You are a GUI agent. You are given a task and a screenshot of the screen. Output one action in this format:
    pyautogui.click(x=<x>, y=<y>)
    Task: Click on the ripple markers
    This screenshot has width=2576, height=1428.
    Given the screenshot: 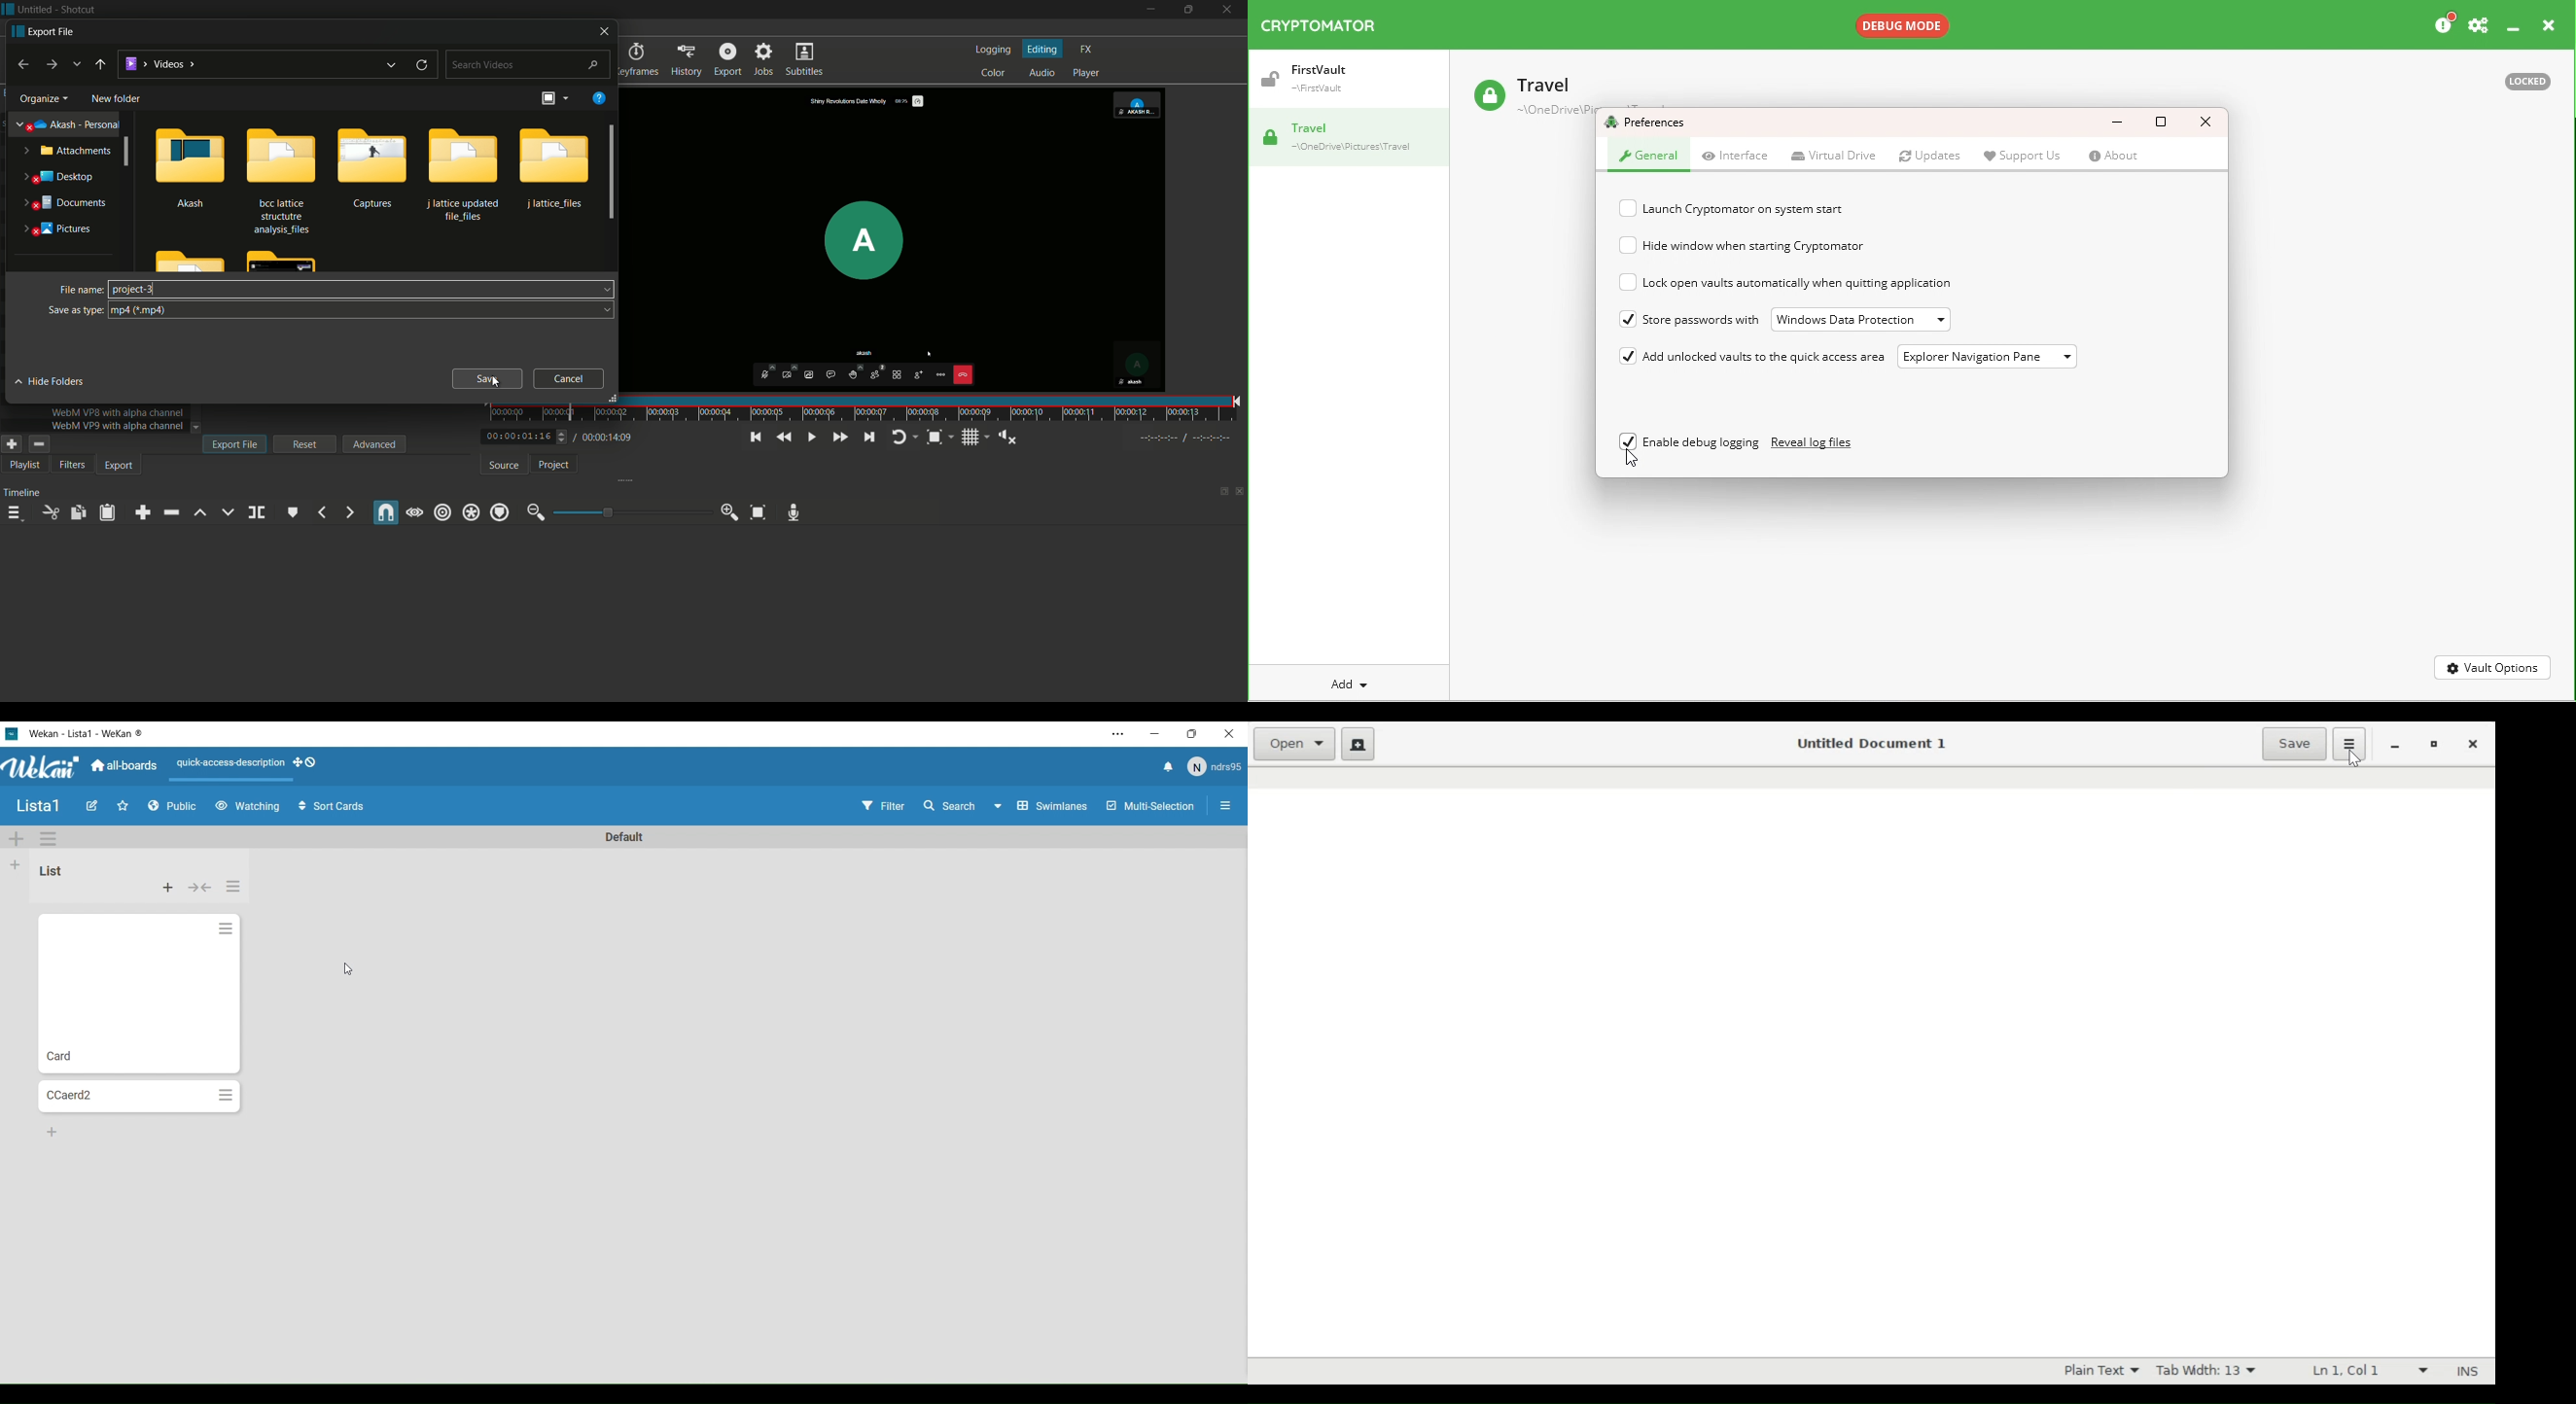 What is the action you would take?
    pyautogui.click(x=500, y=512)
    